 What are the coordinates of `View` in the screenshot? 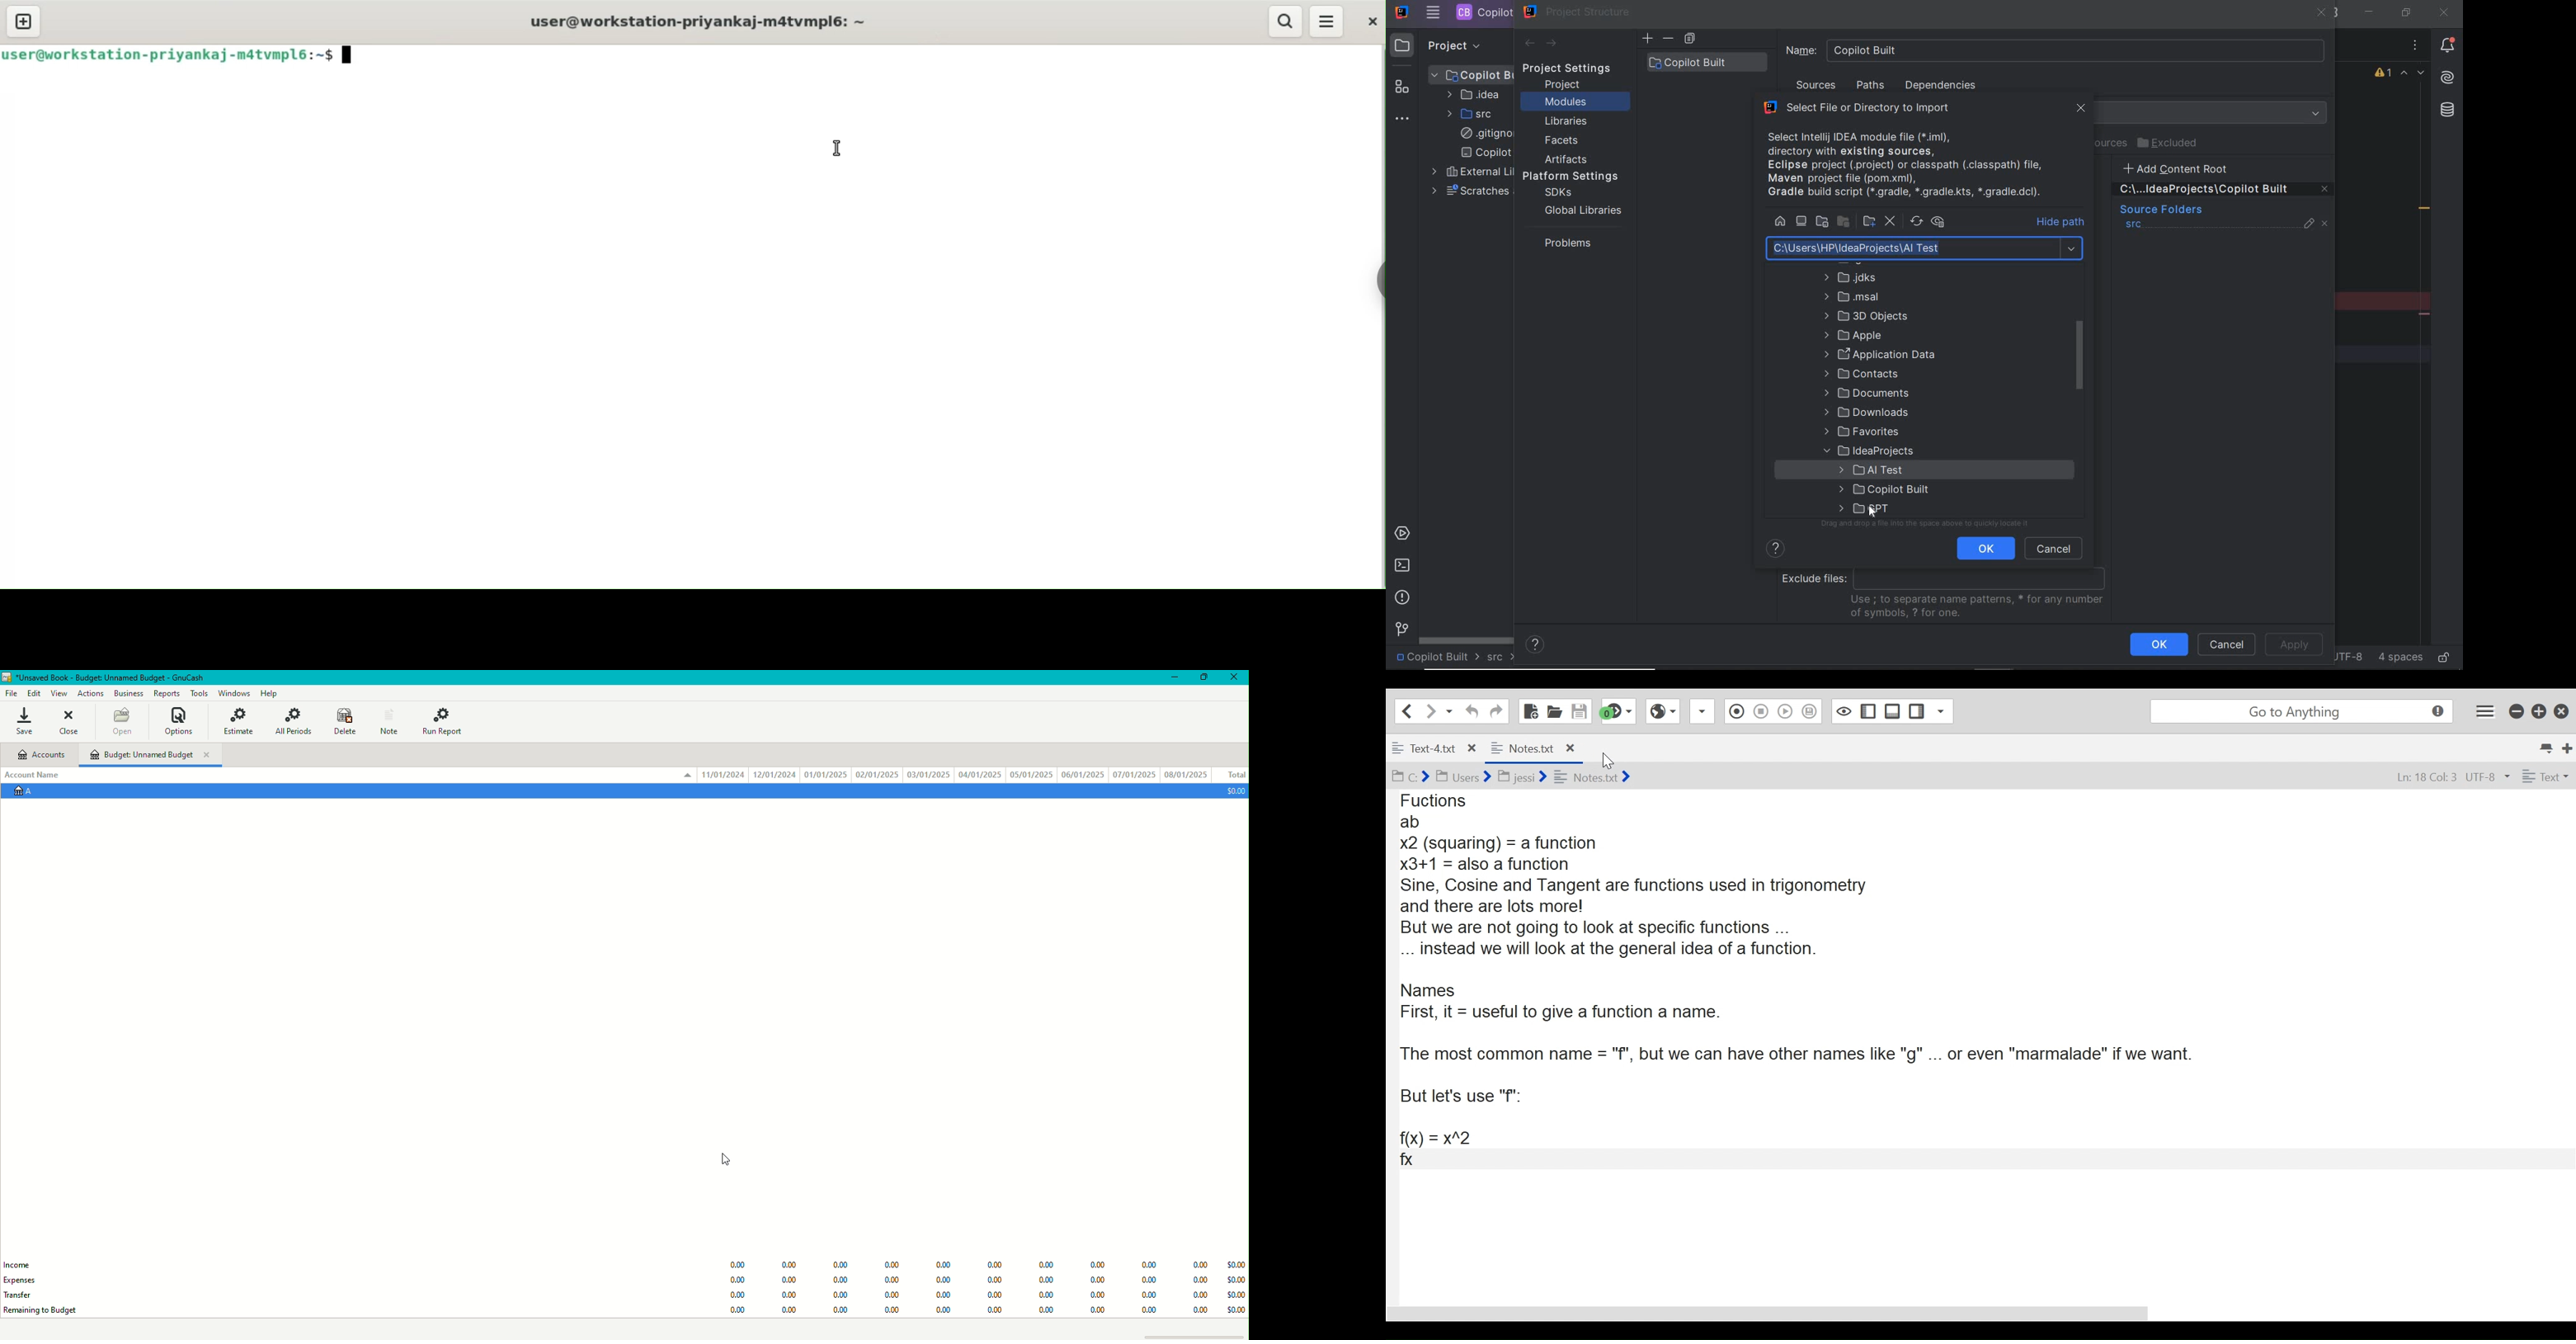 It's located at (58, 694).